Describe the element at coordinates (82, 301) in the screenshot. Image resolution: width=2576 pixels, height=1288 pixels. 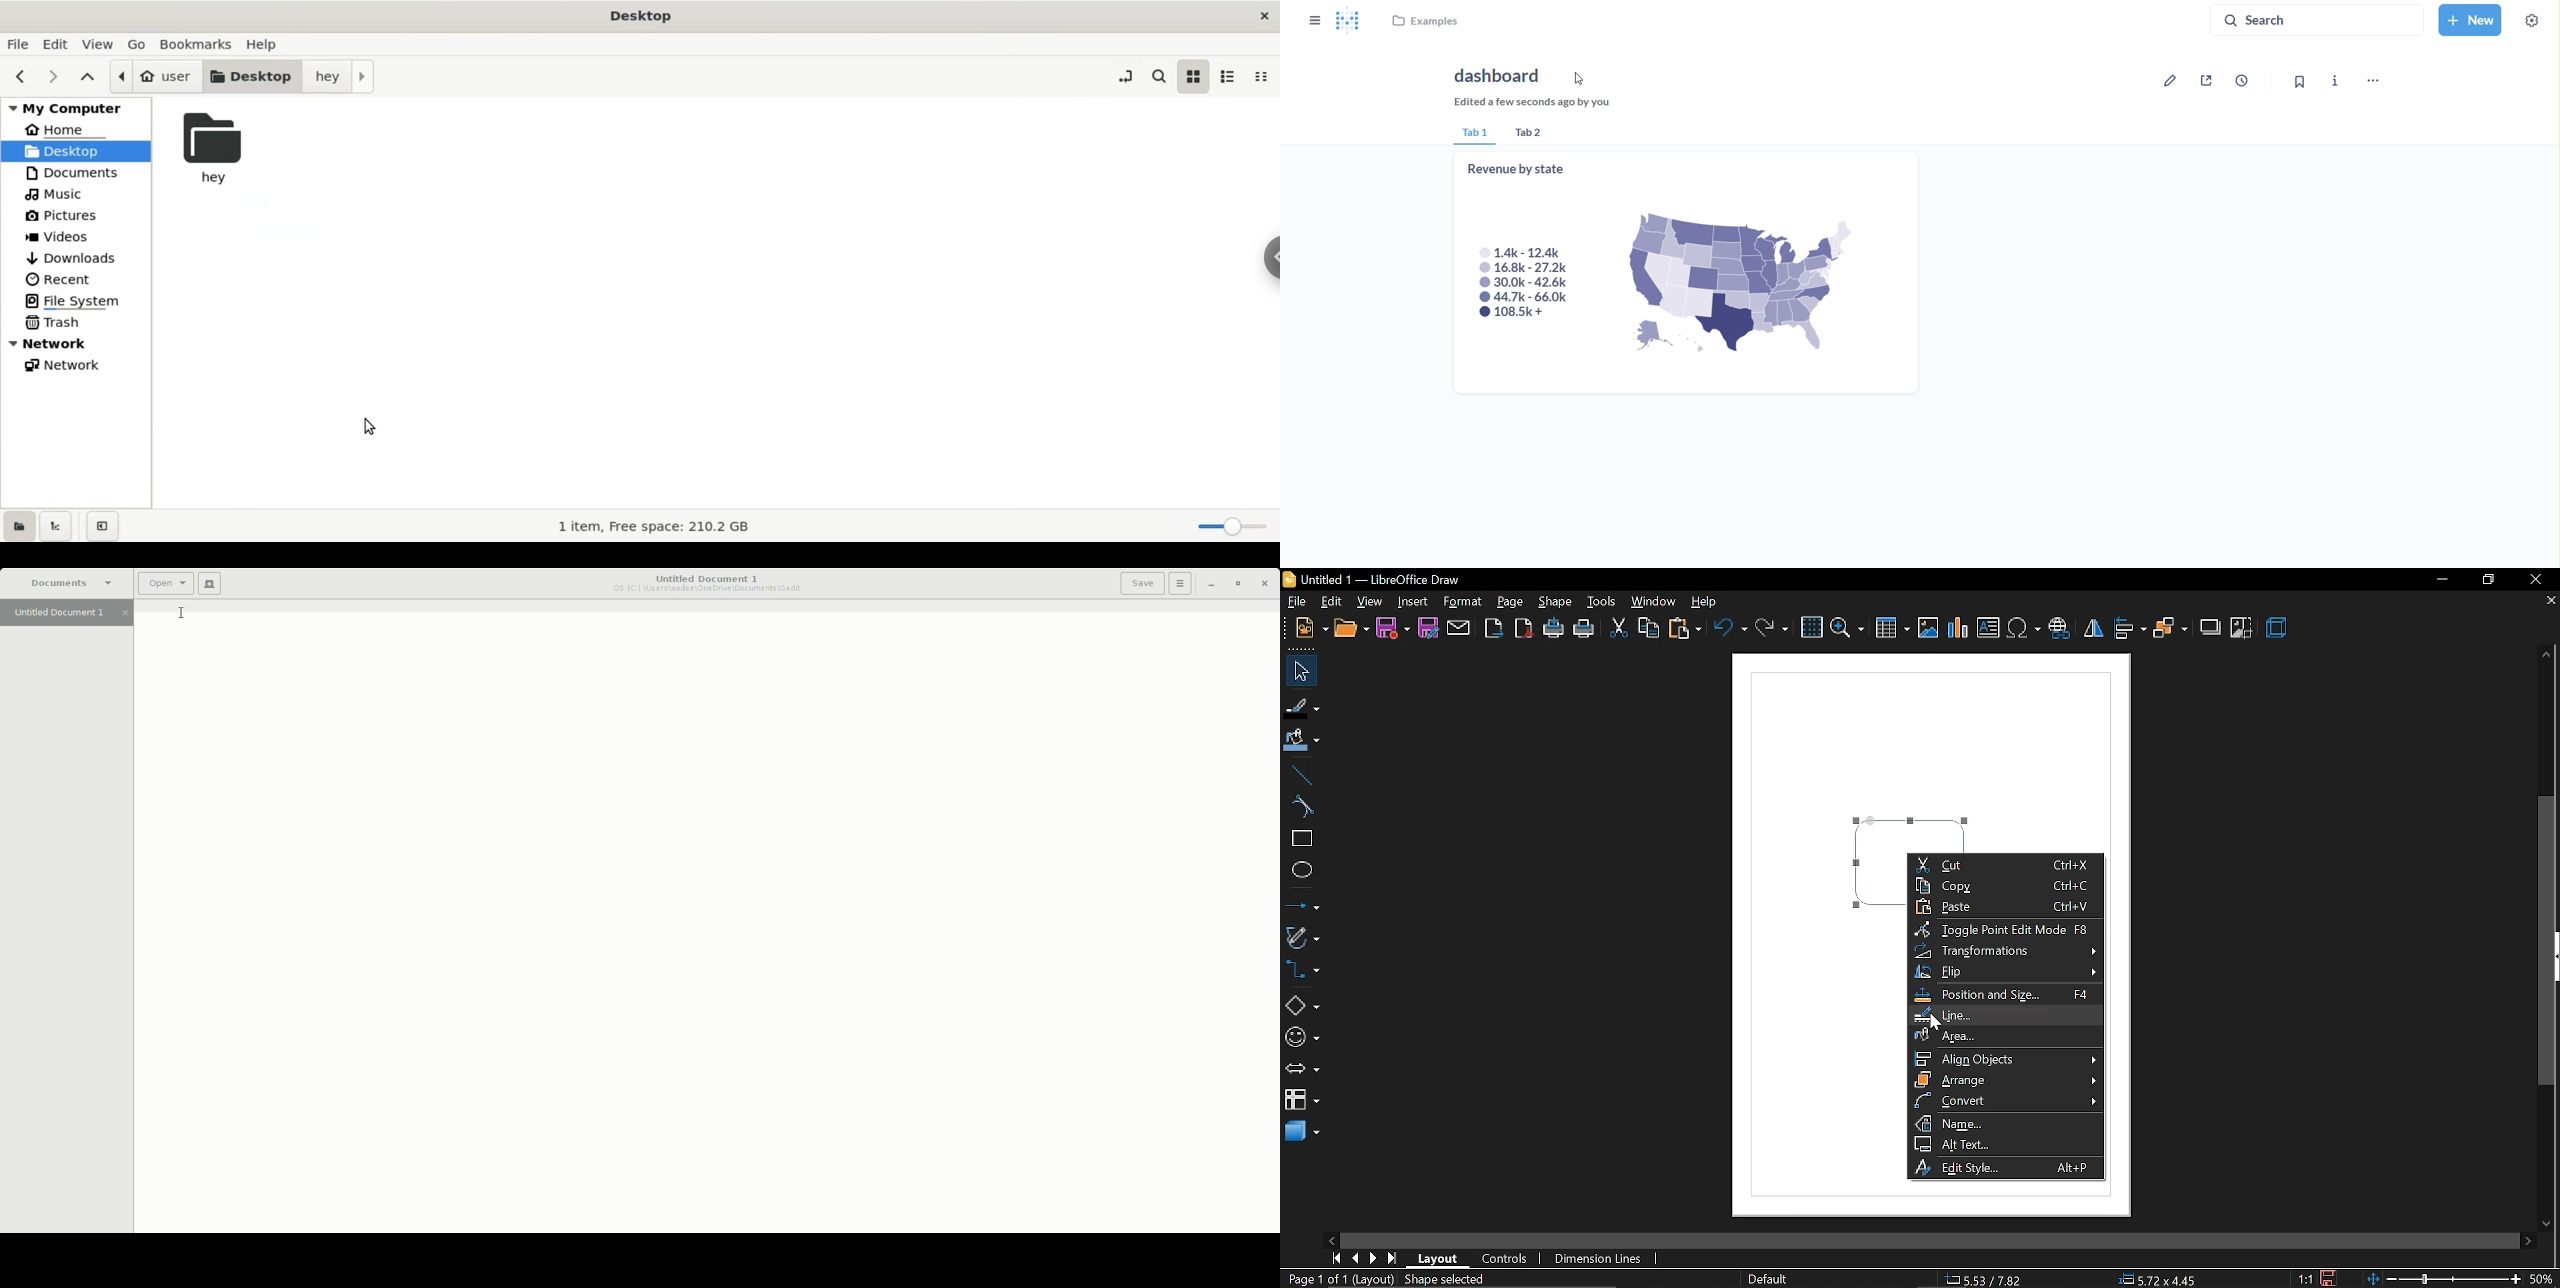
I see `file system` at that location.